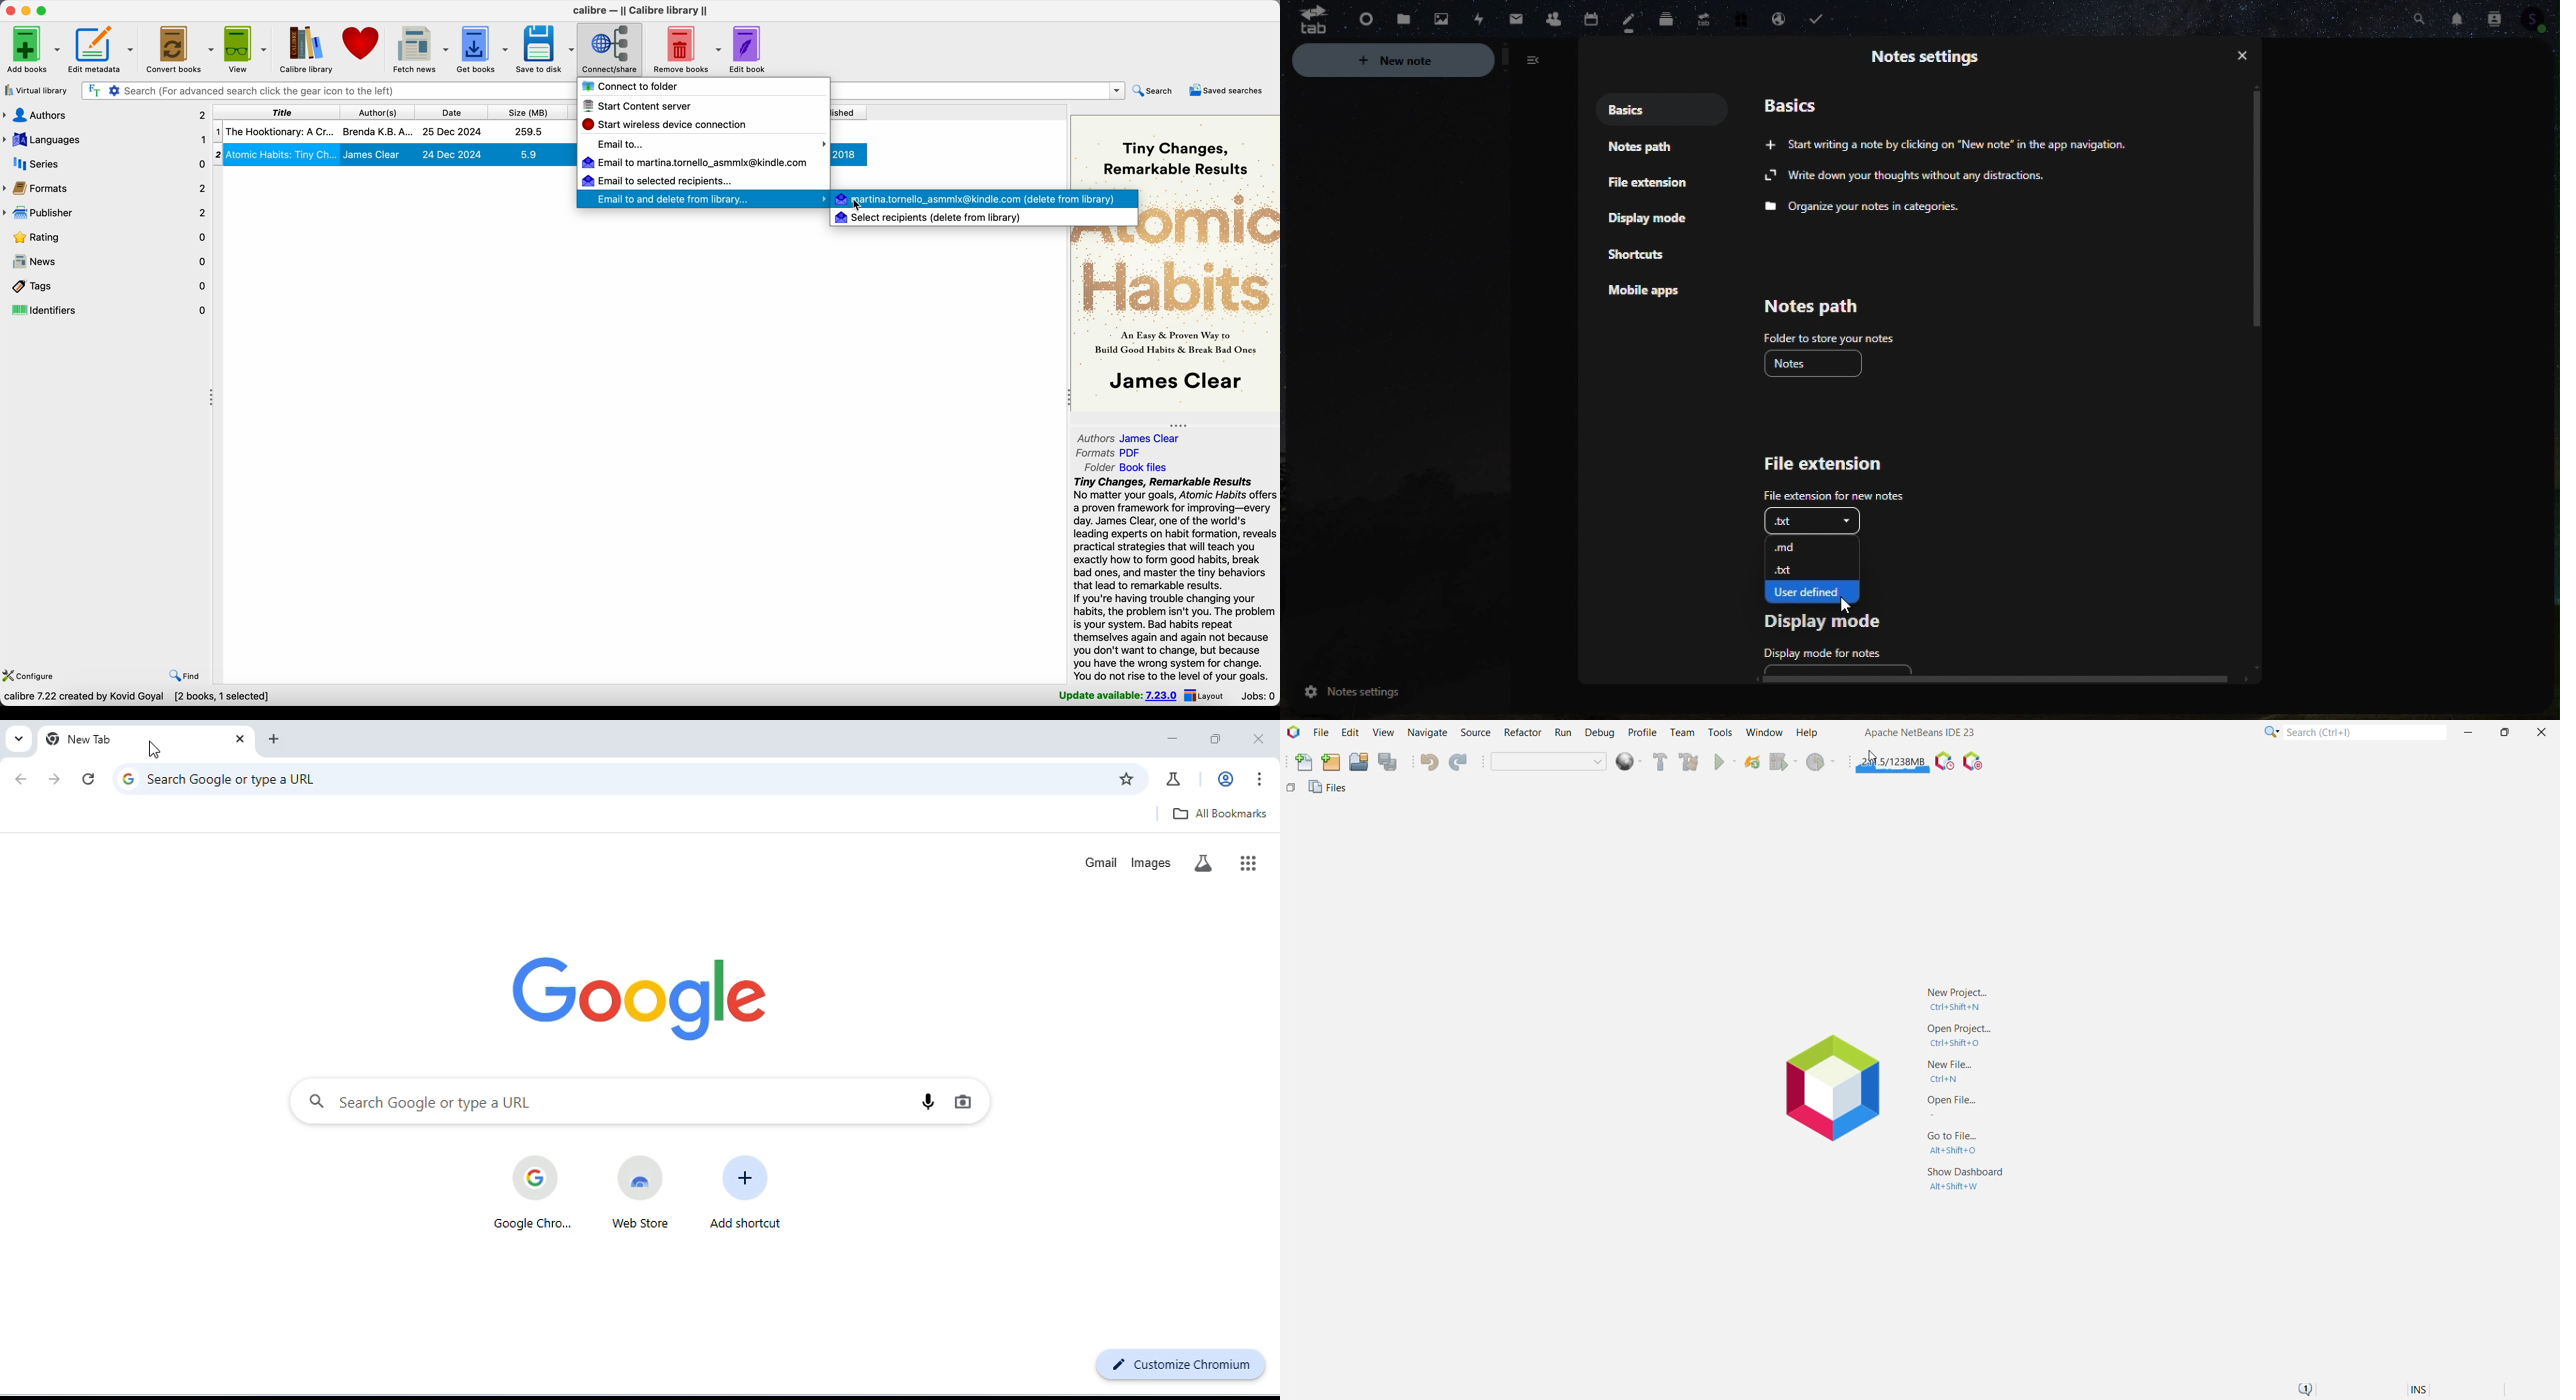  What do you see at coordinates (1118, 696) in the screenshot?
I see `update available` at bounding box center [1118, 696].